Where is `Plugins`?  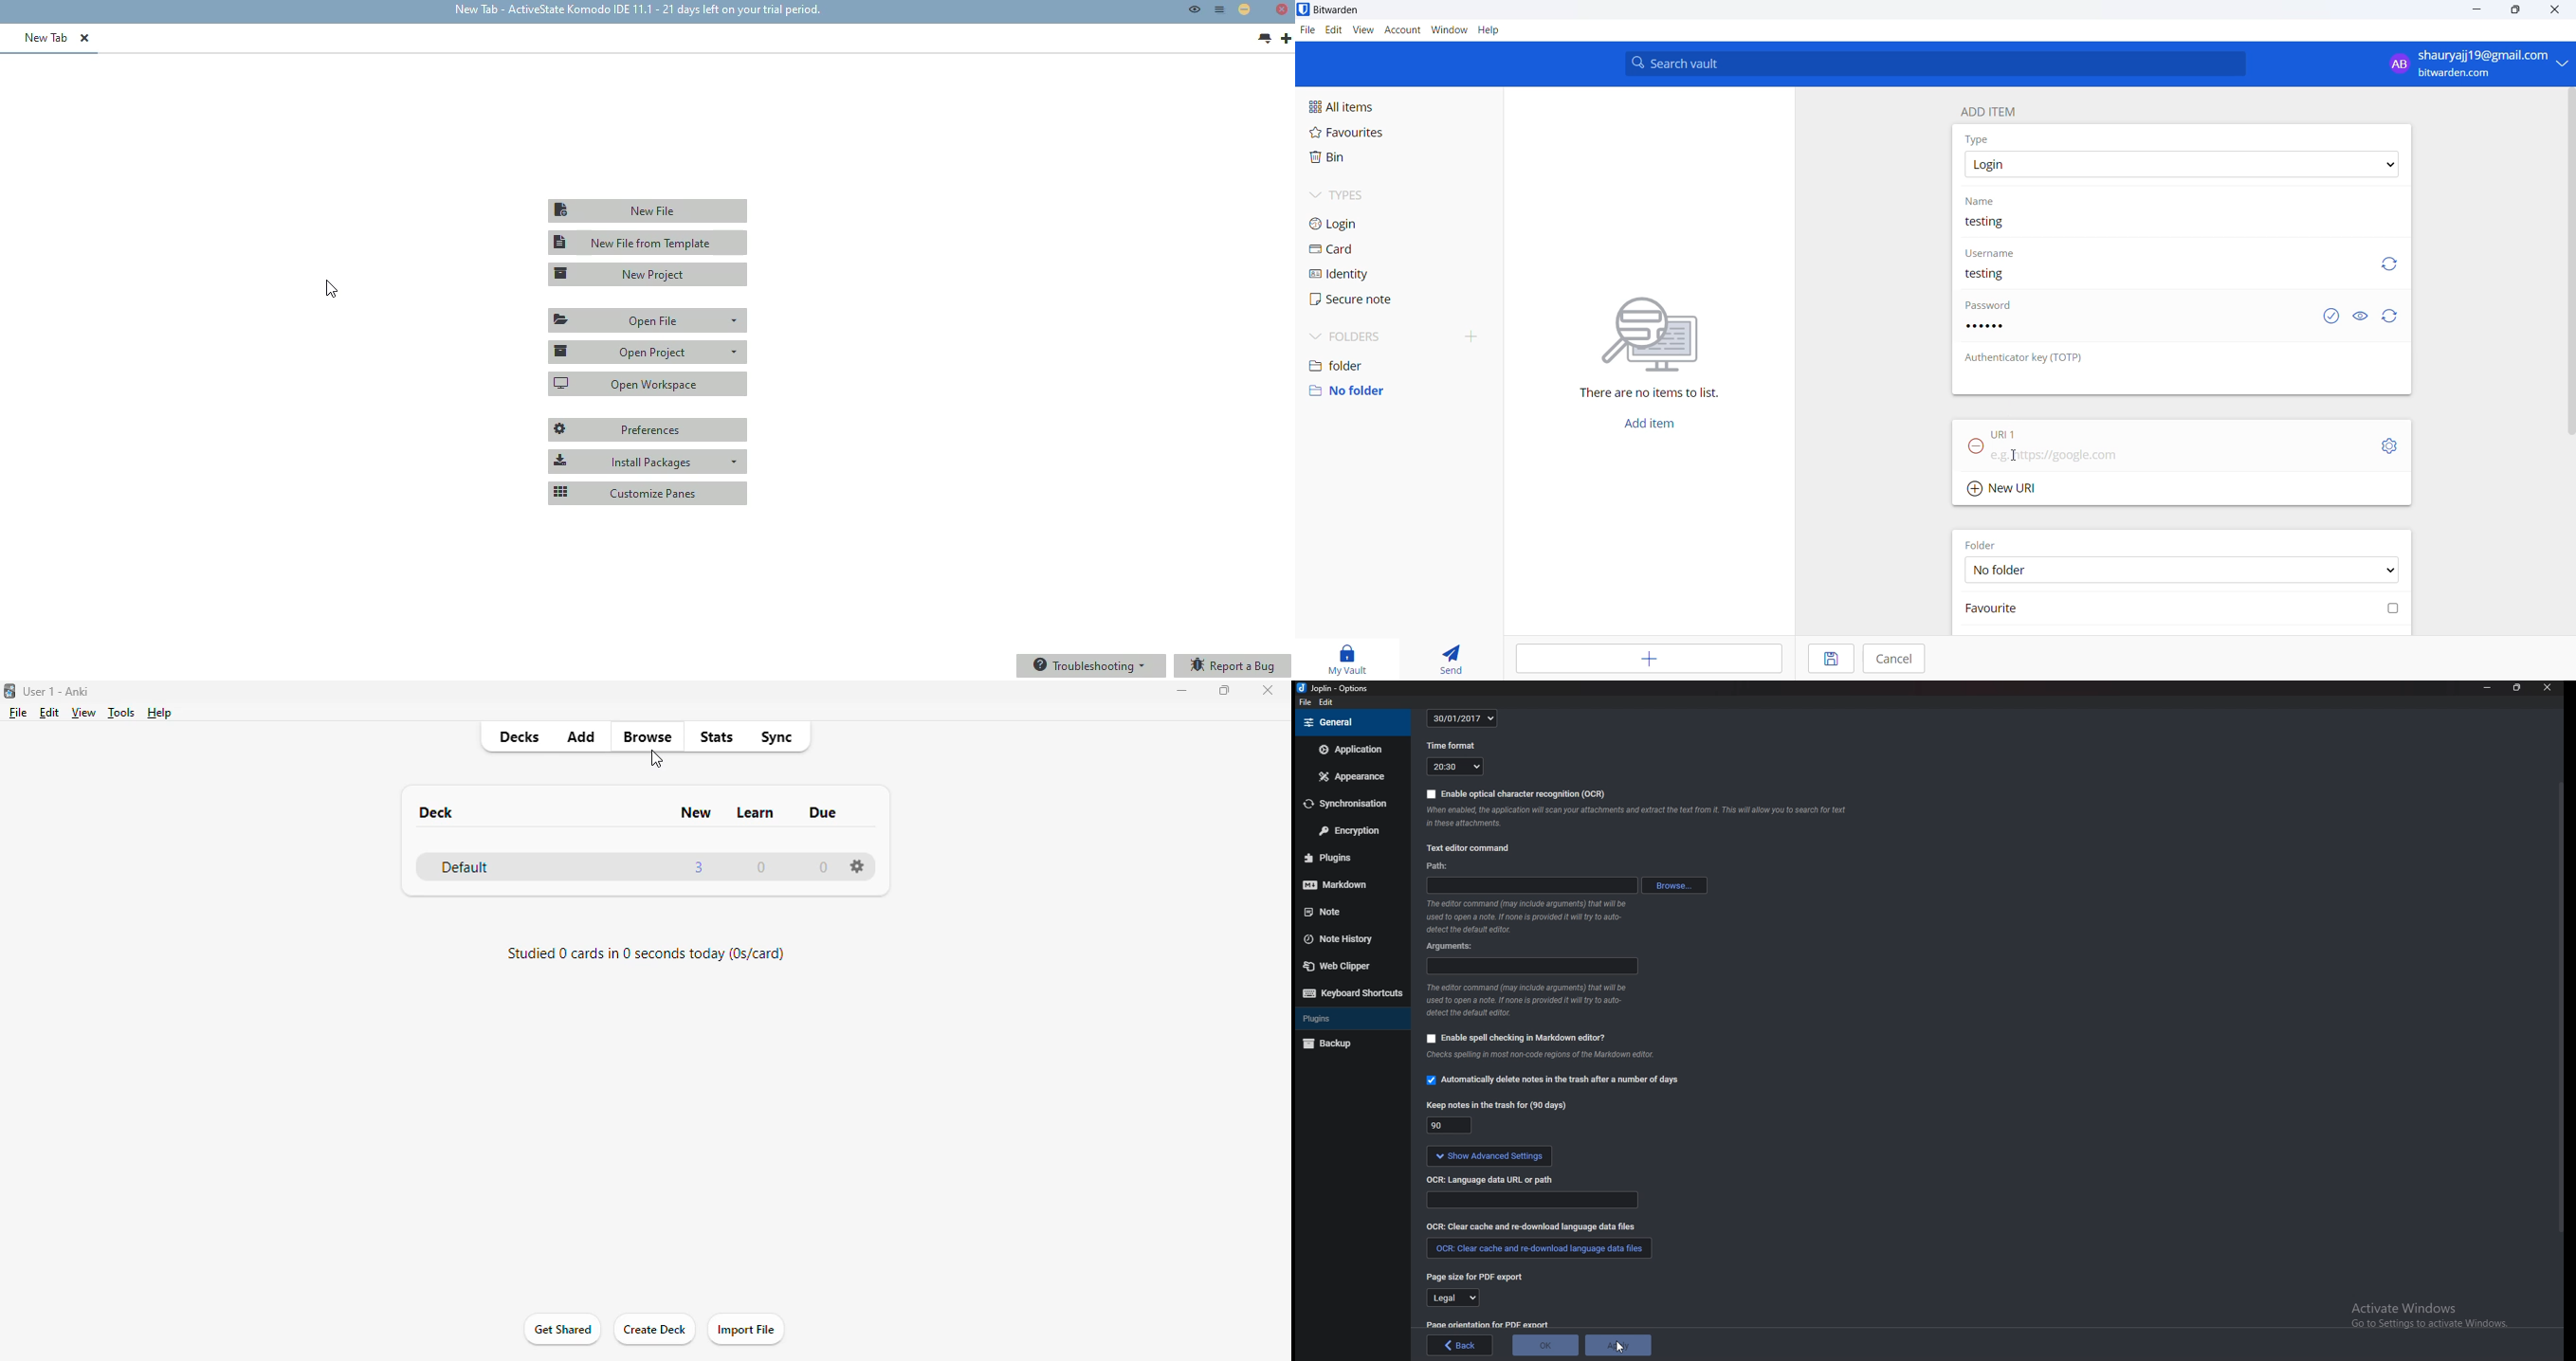
Plugins is located at coordinates (1349, 857).